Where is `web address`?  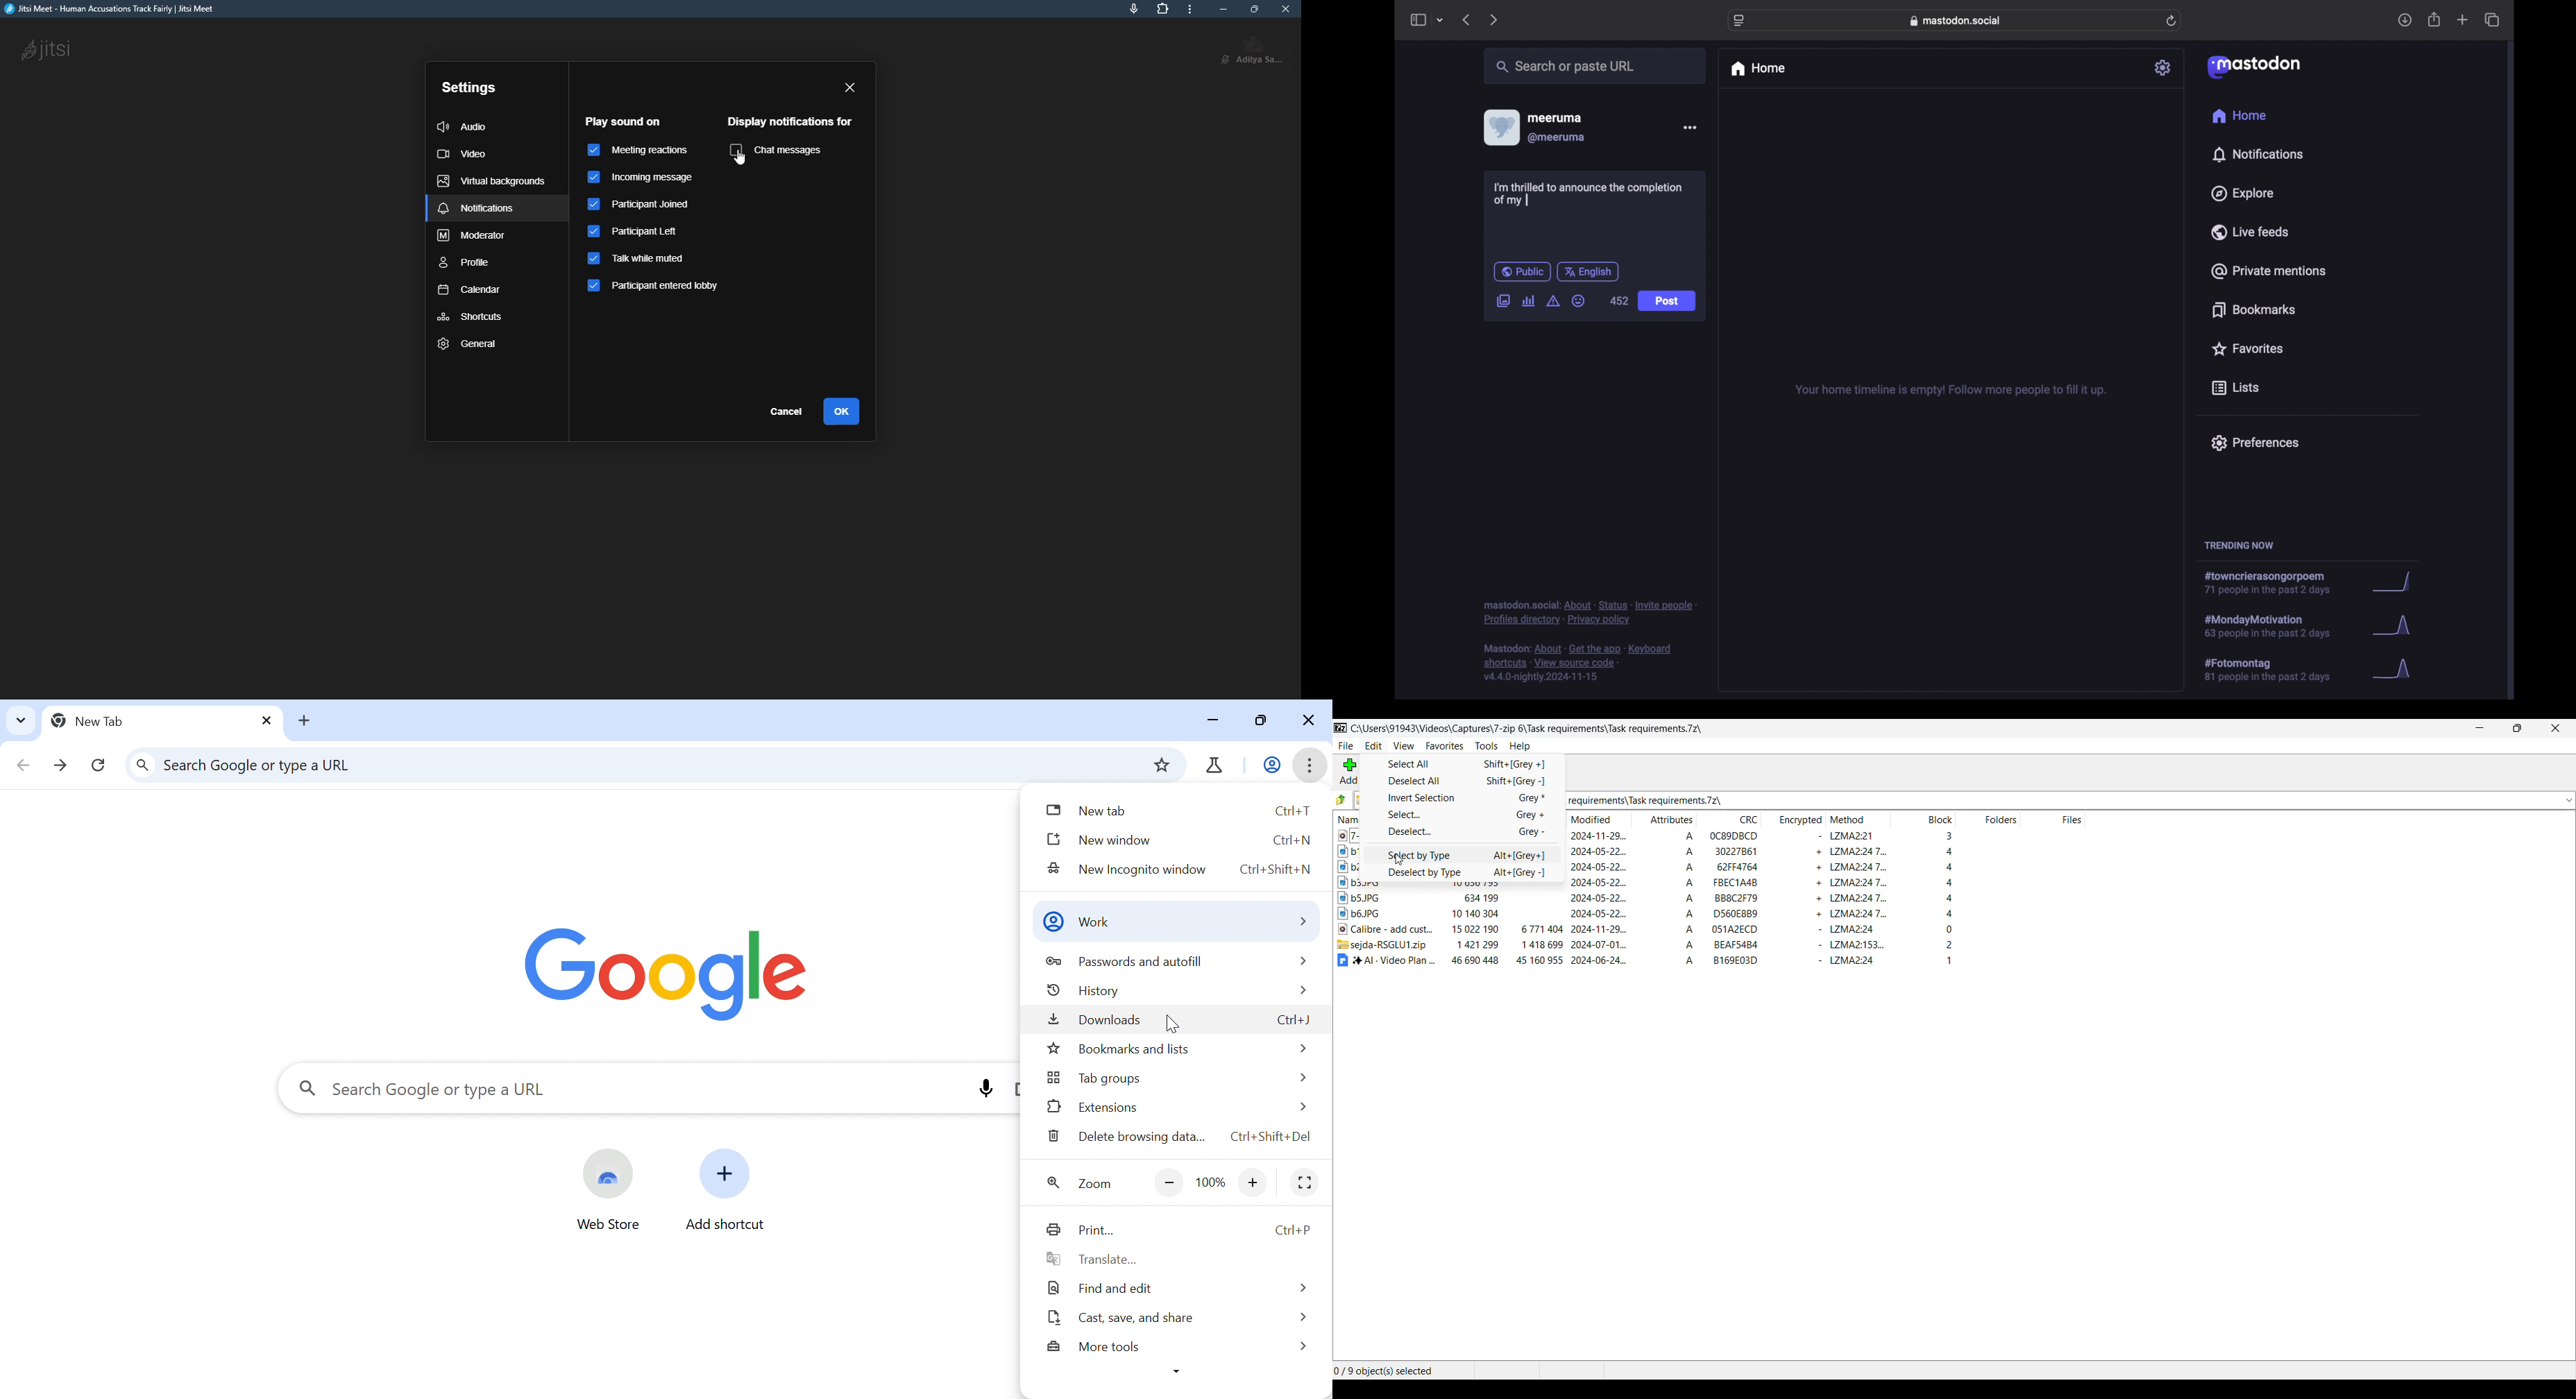
web address is located at coordinates (1956, 21).